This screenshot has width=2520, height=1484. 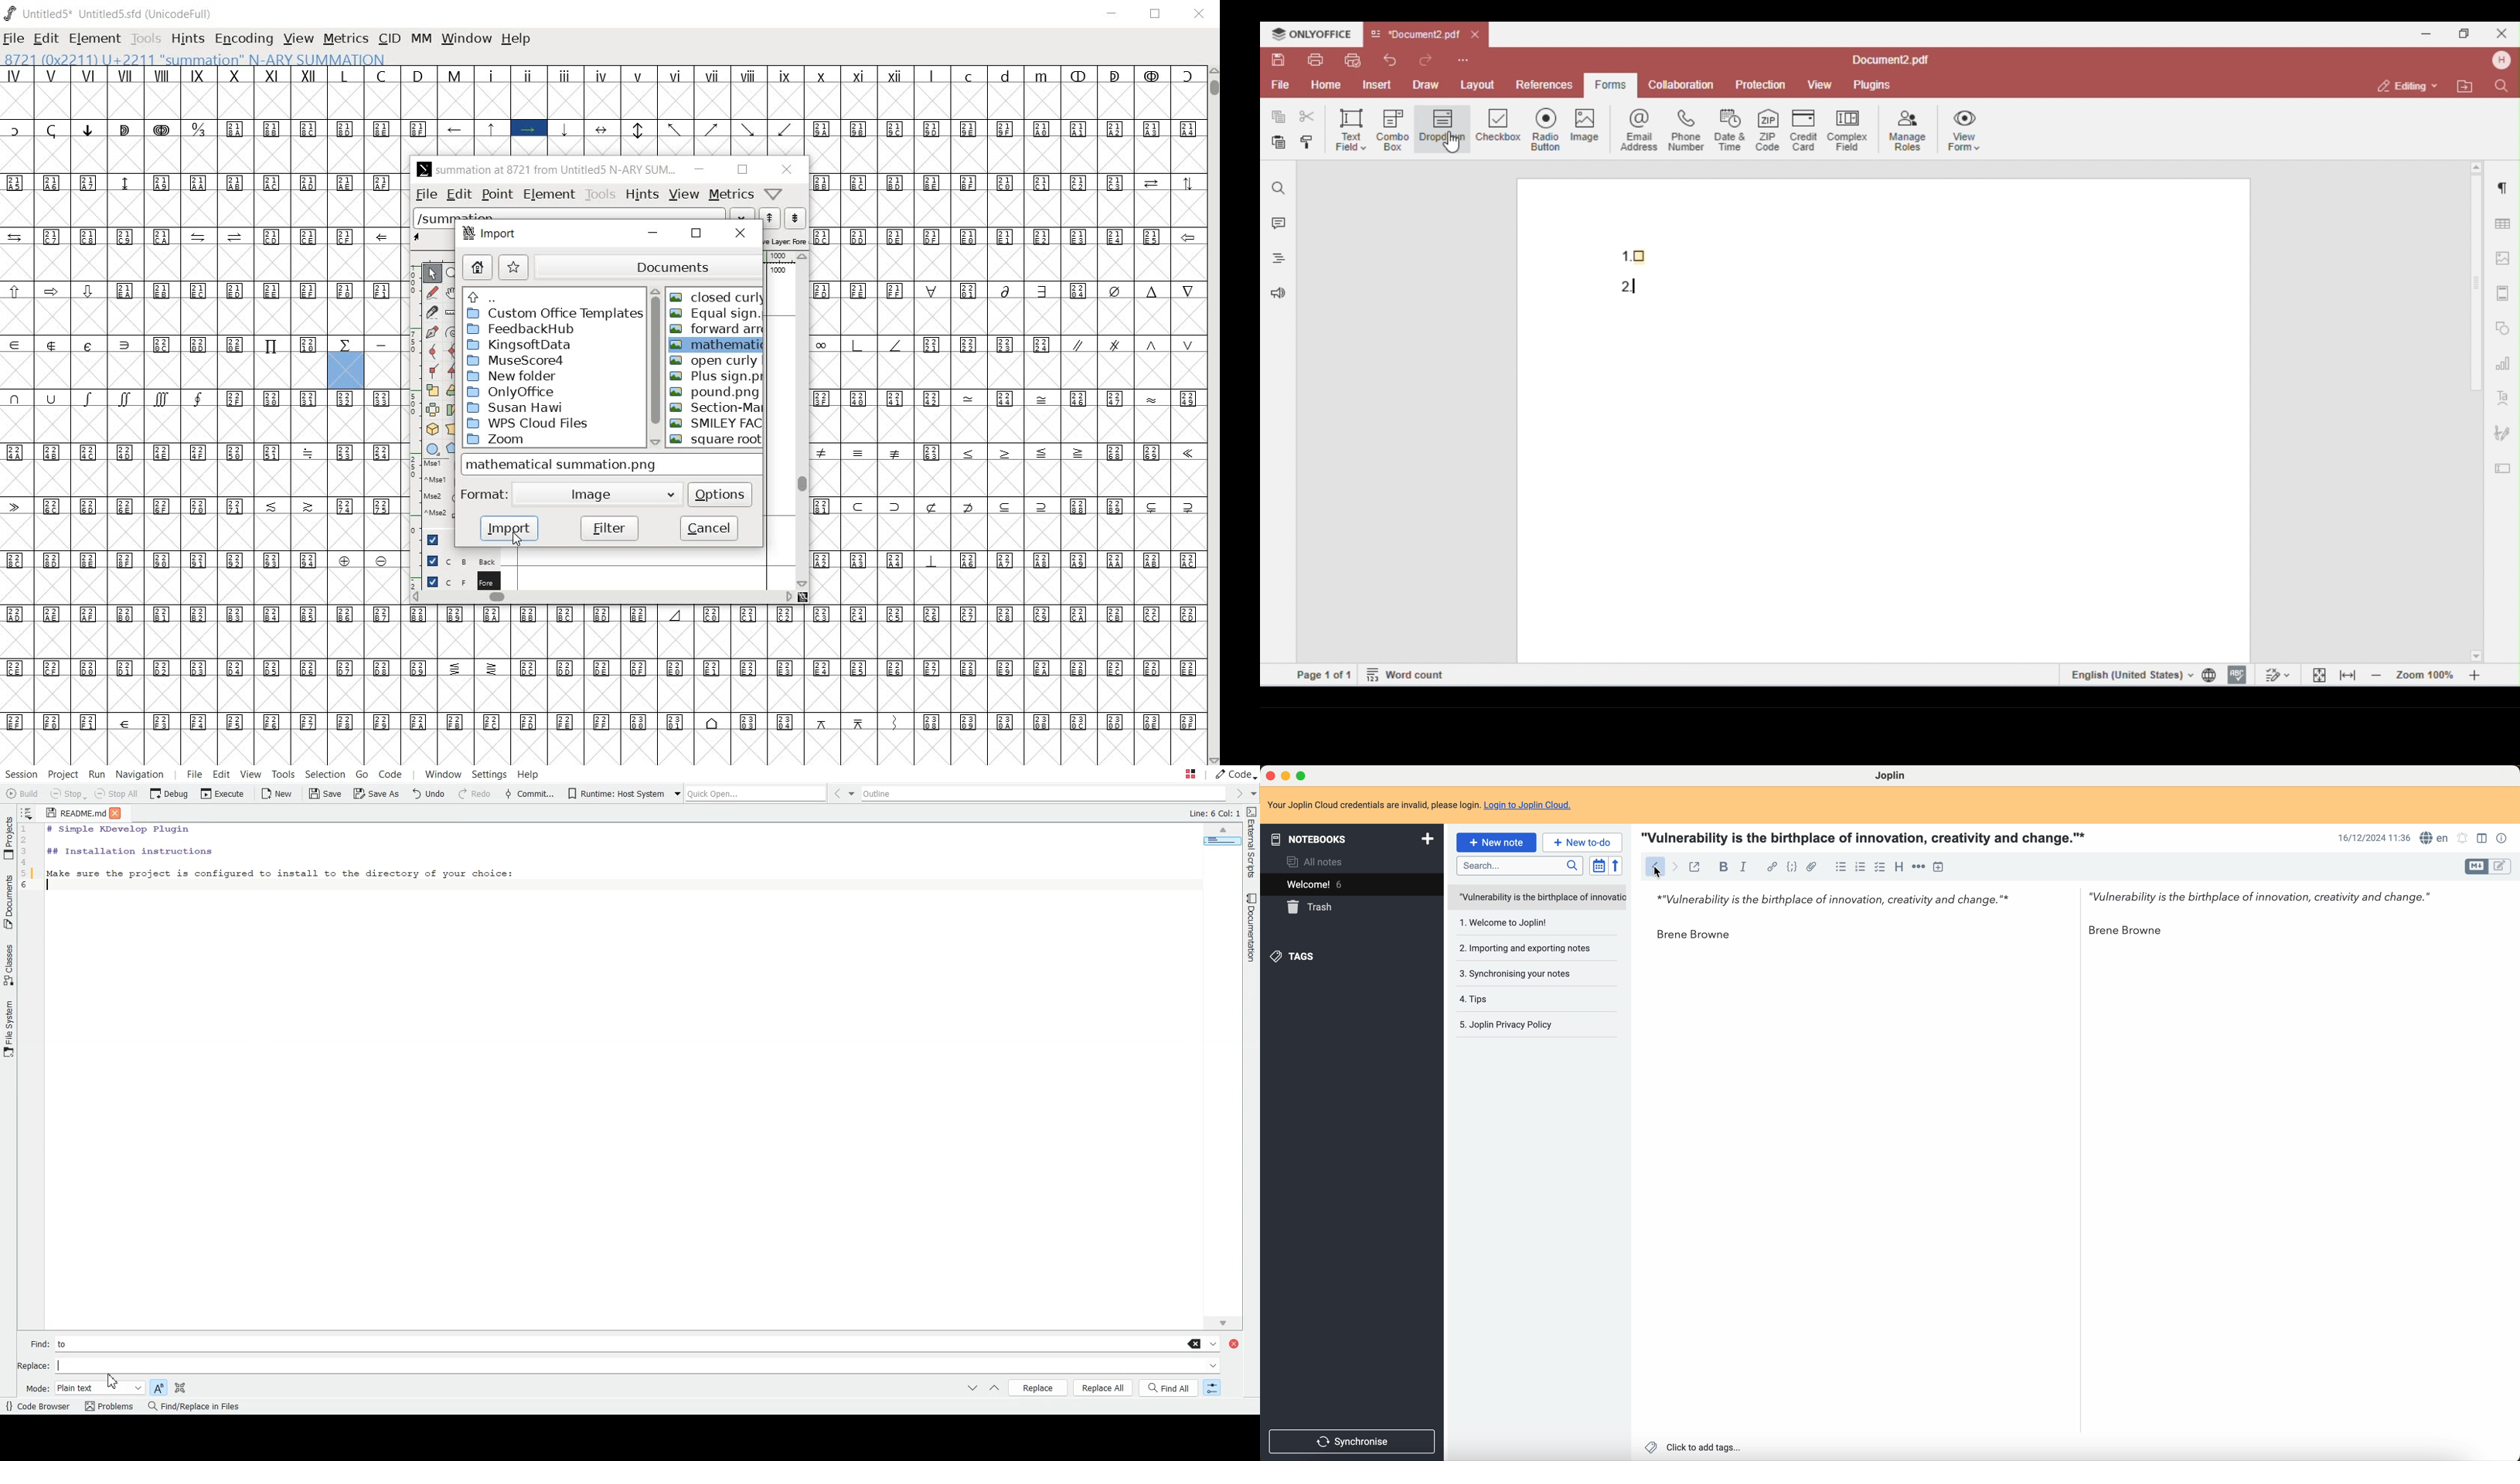 What do you see at coordinates (1721, 867) in the screenshot?
I see `bold` at bounding box center [1721, 867].